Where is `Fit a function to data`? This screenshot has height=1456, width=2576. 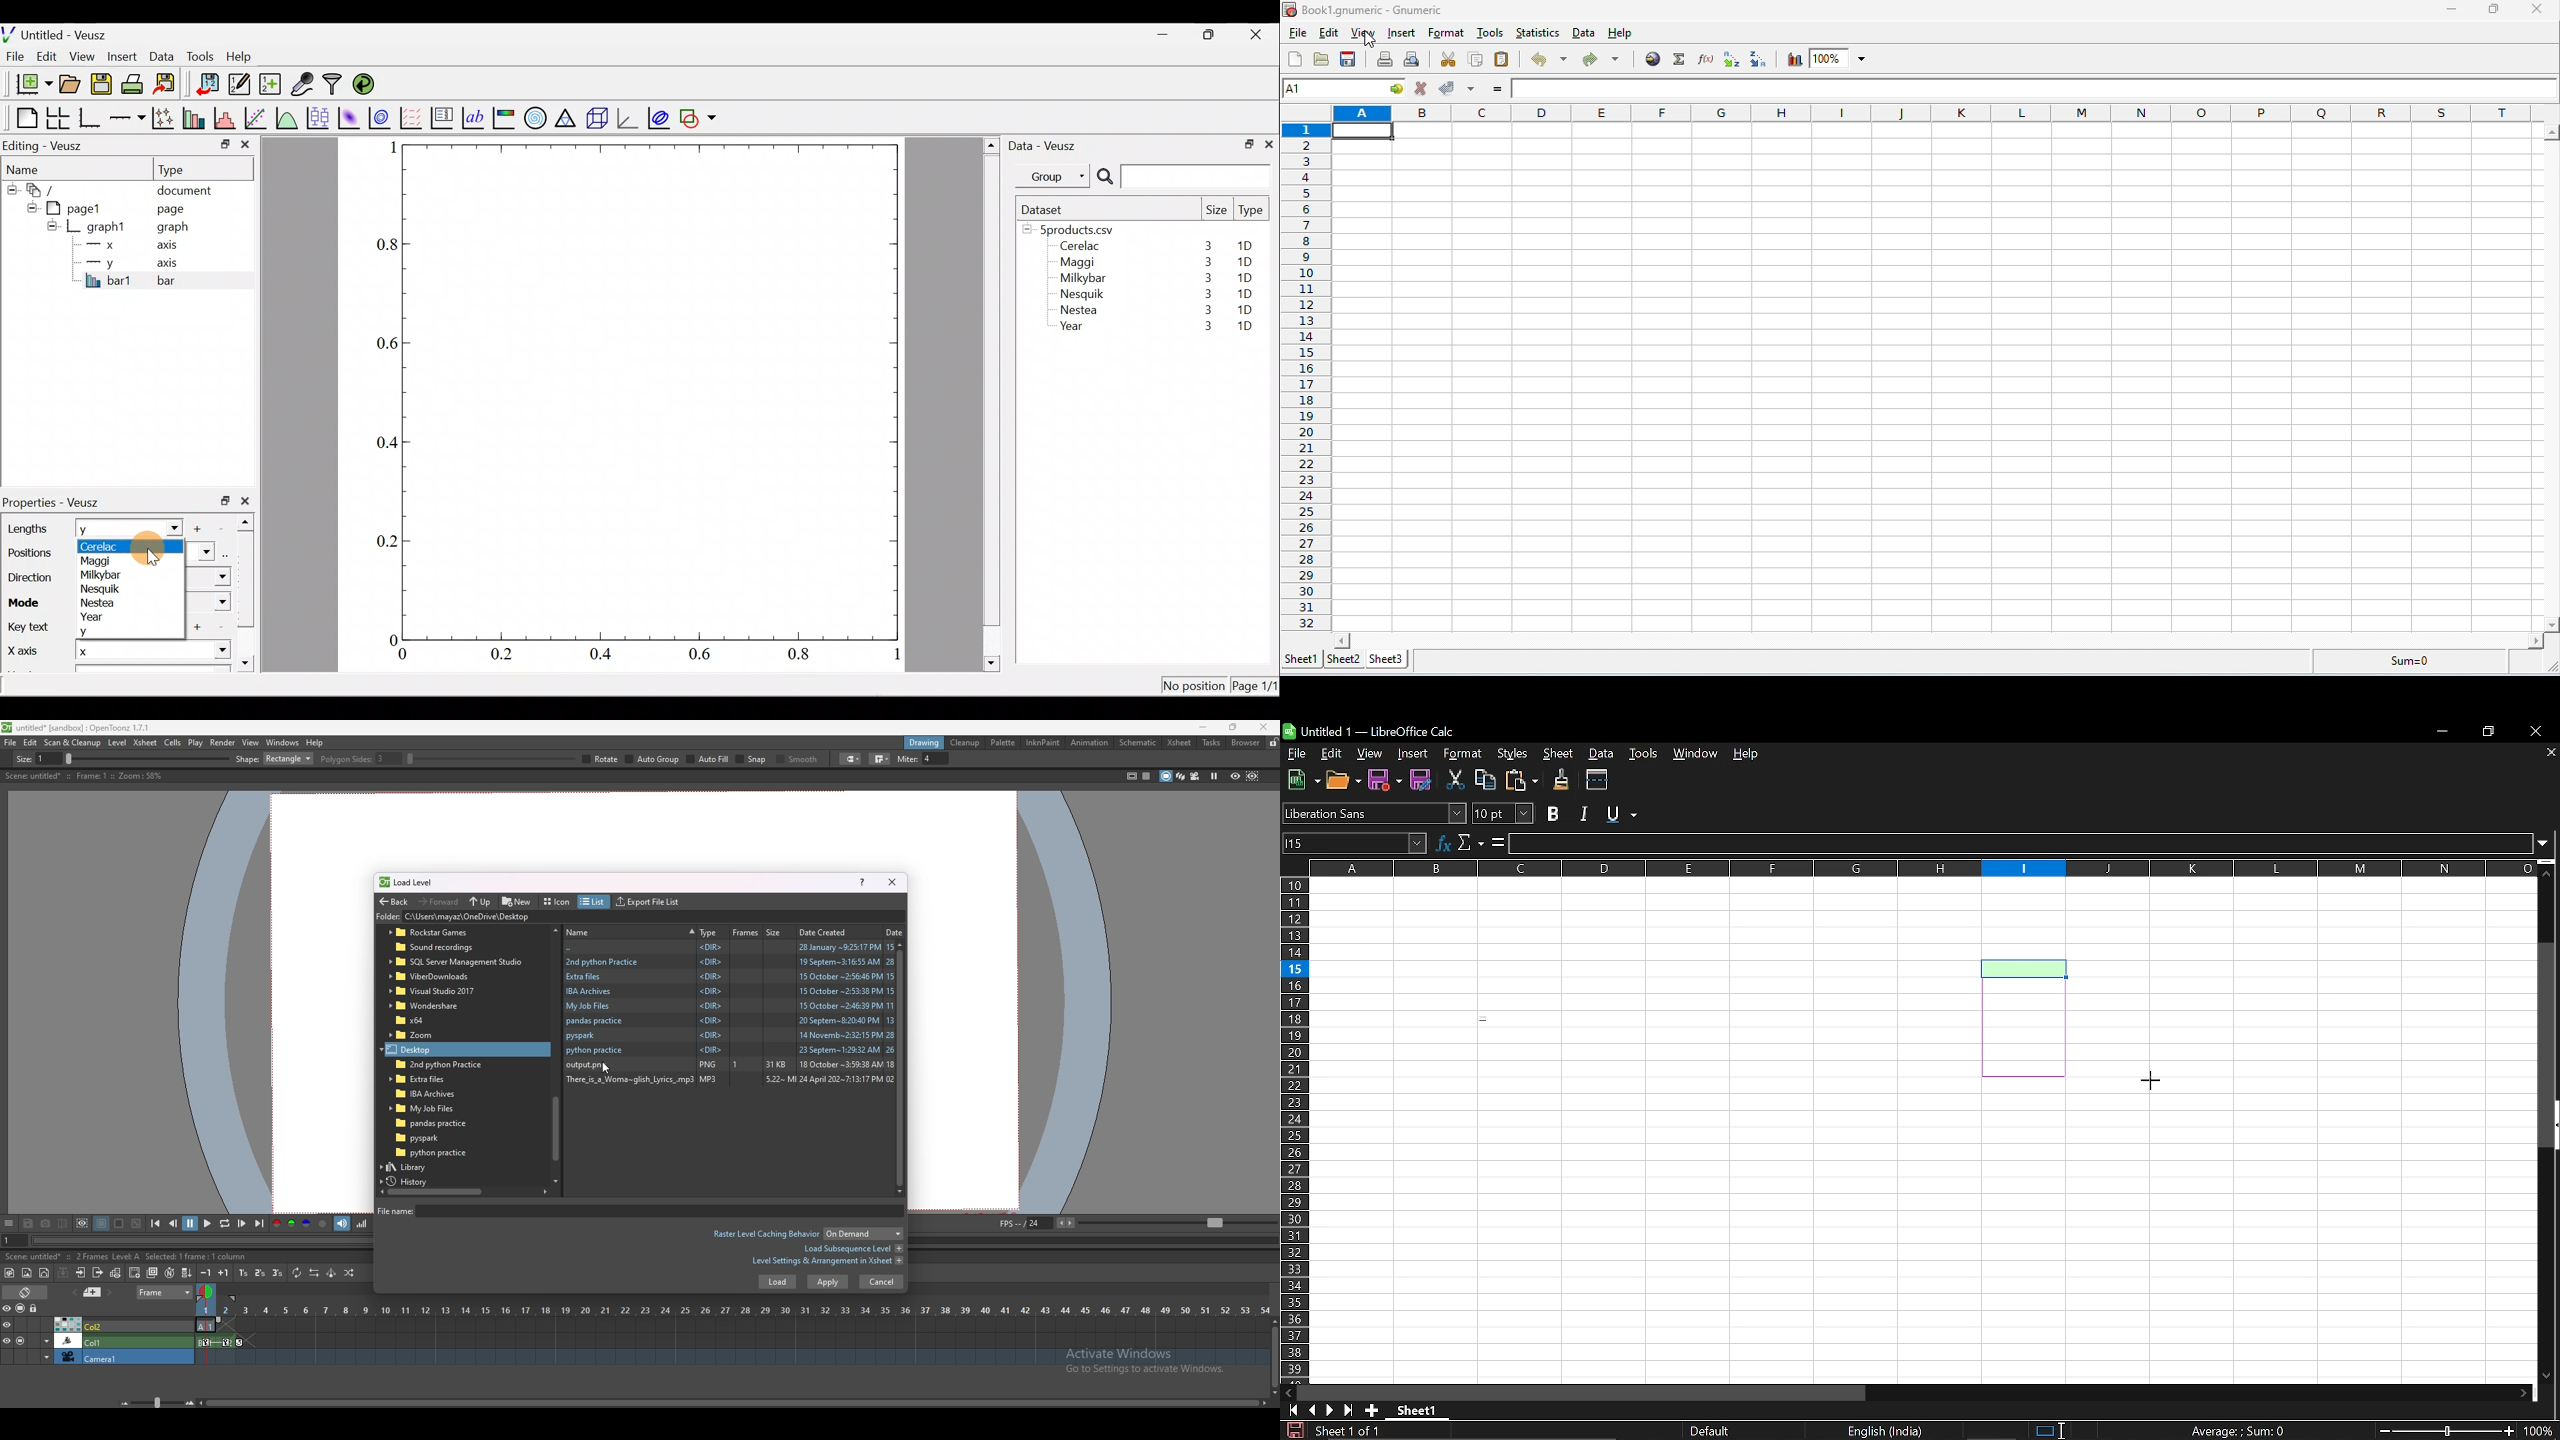 Fit a function to data is located at coordinates (257, 117).